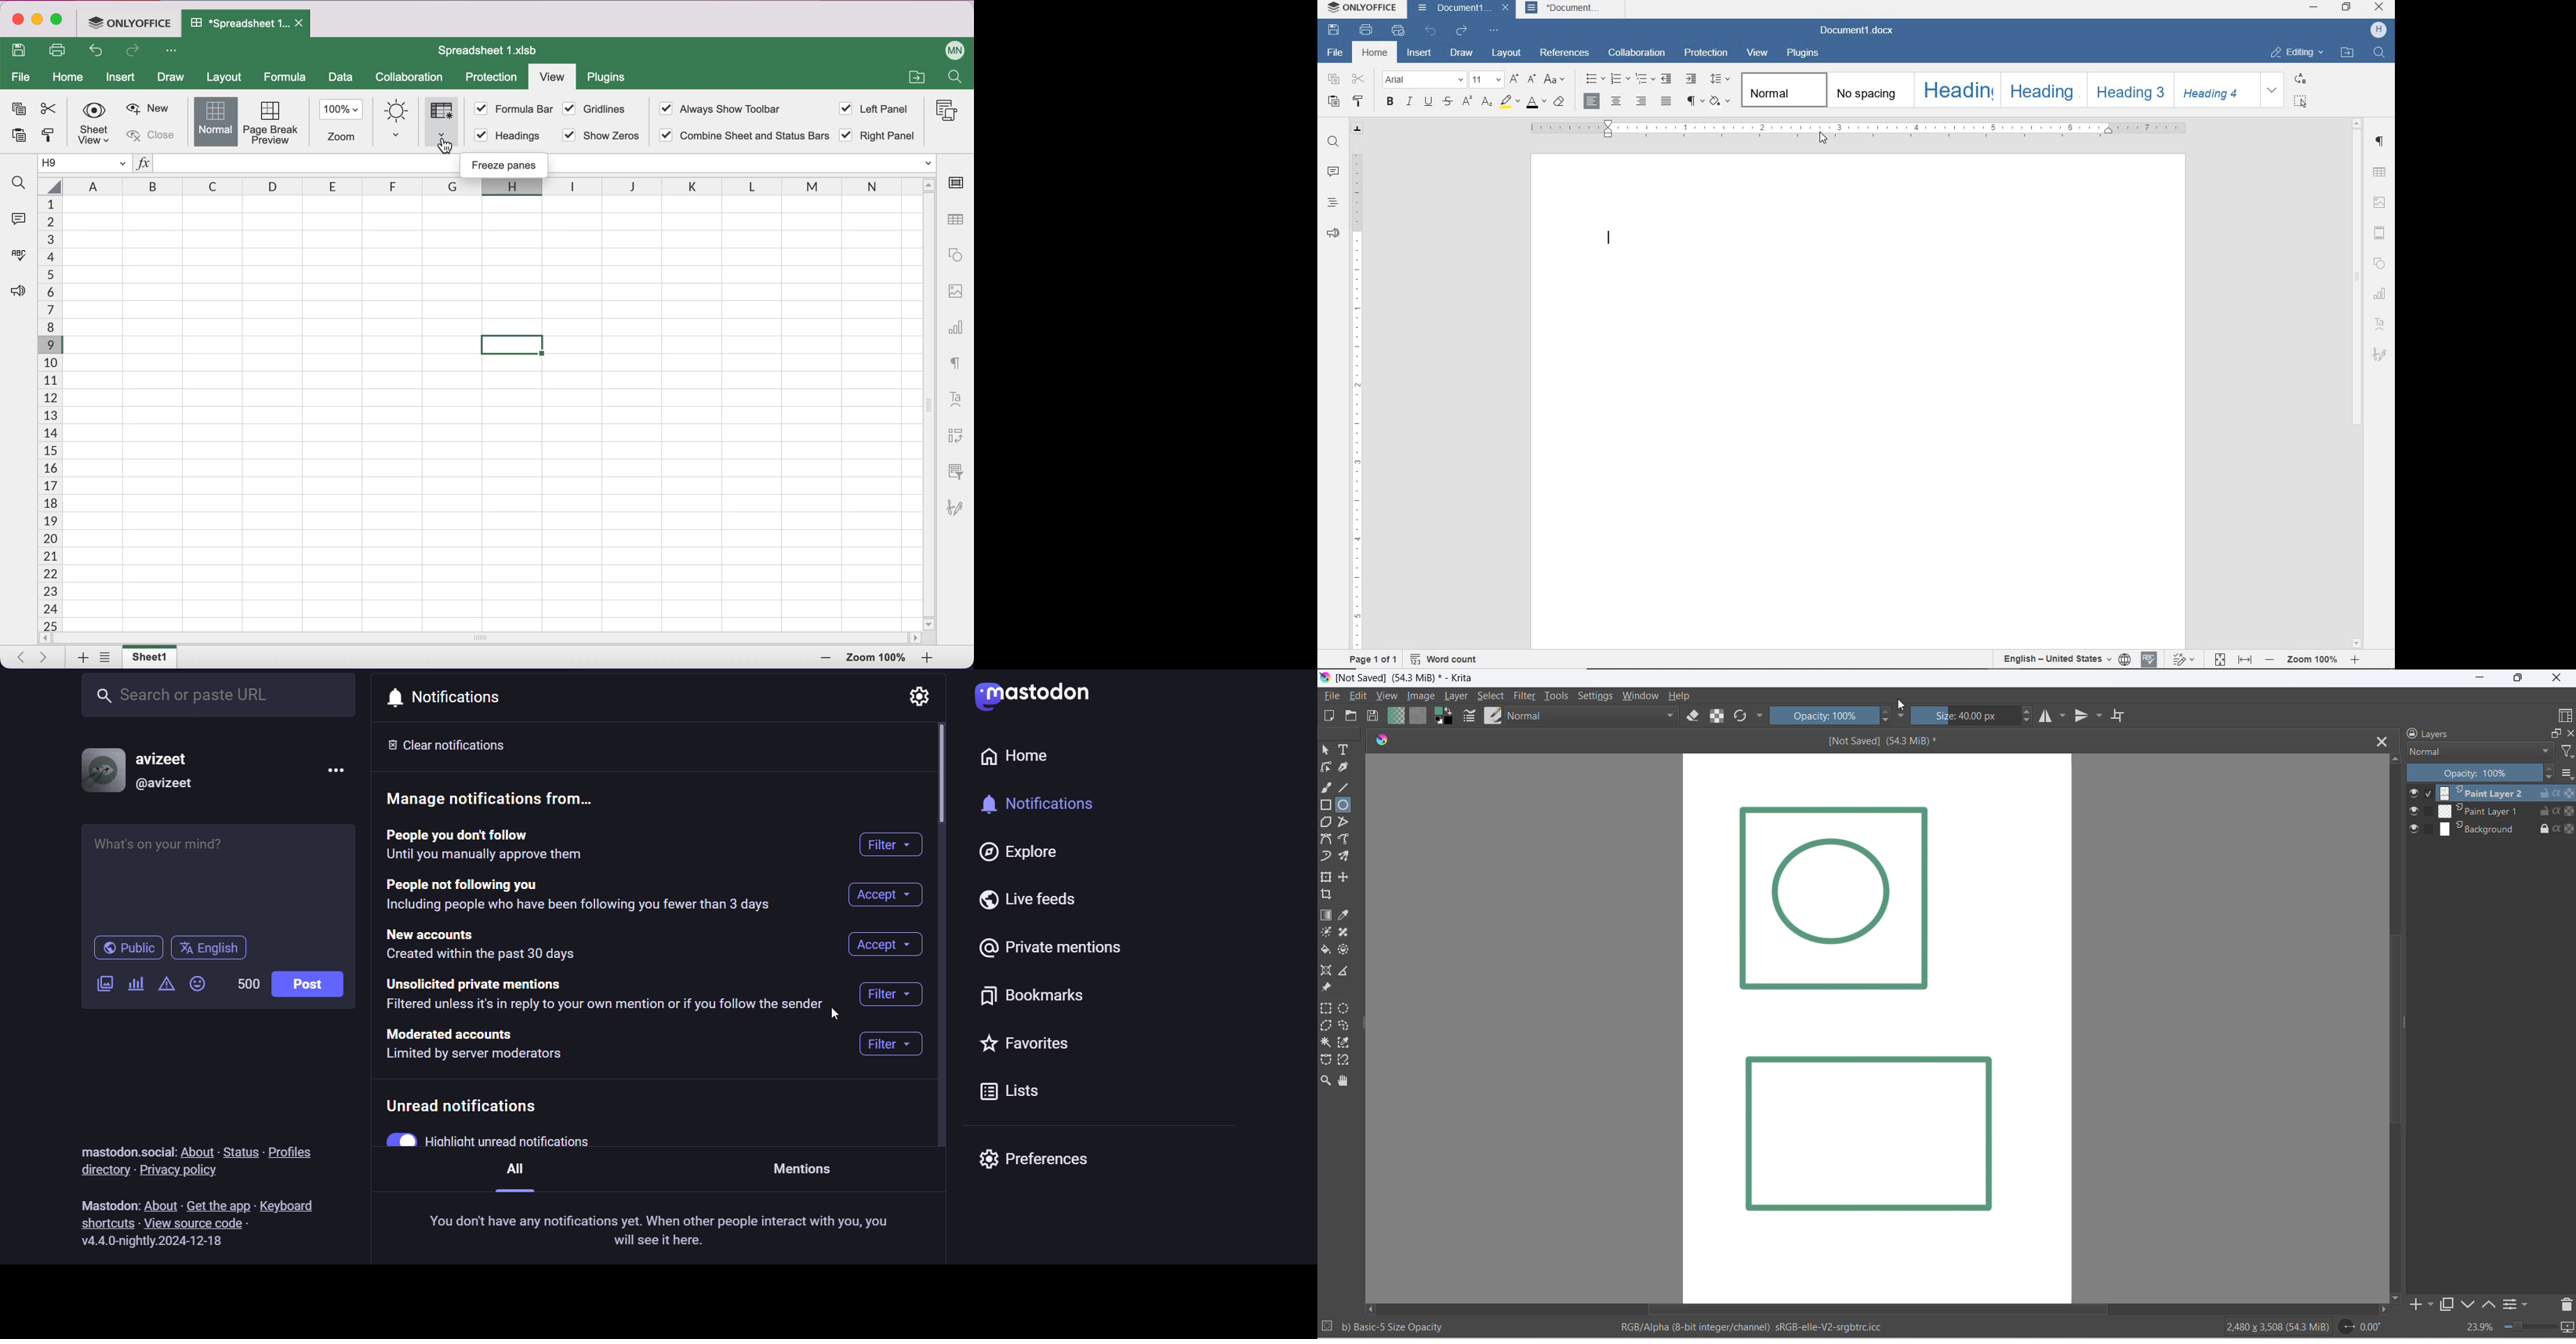 The height and width of the screenshot is (1344, 2576). Describe the element at coordinates (1824, 139) in the screenshot. I see `CURSOR AT RULER` at that location.